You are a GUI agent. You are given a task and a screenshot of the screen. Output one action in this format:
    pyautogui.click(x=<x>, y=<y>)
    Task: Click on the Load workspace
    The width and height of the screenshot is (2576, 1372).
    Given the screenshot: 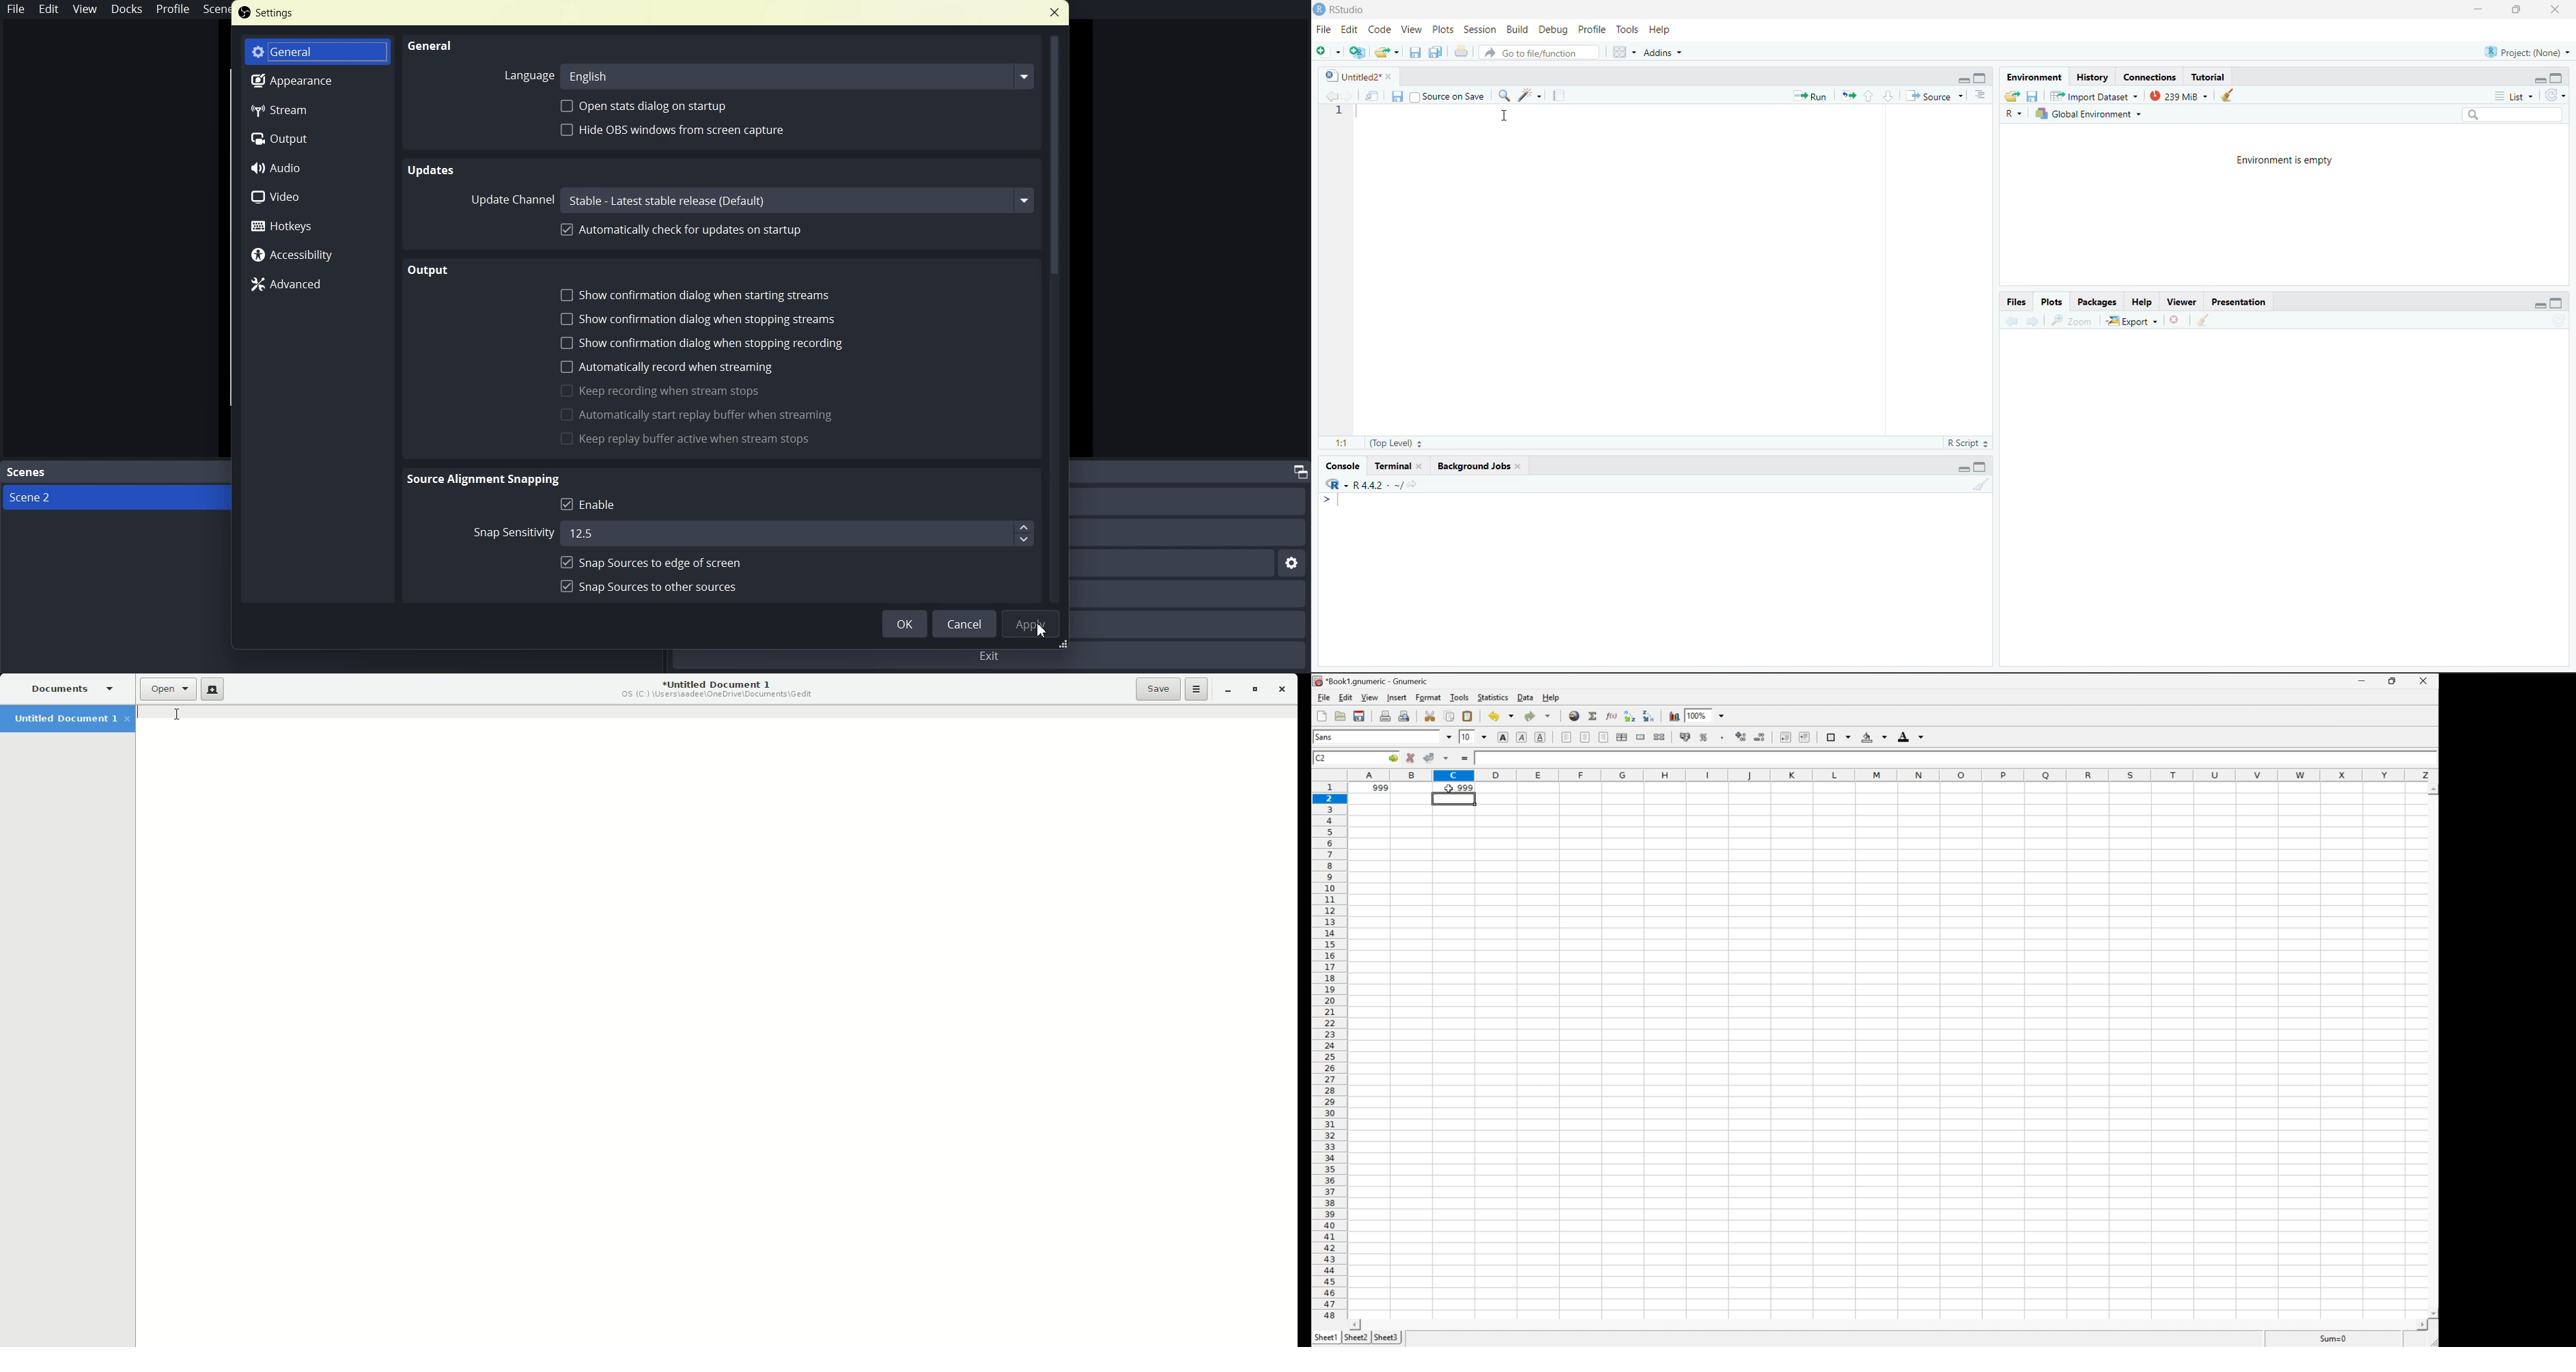 What is the action you would take?
    pyautogui.click(x=2012, y=98)
    